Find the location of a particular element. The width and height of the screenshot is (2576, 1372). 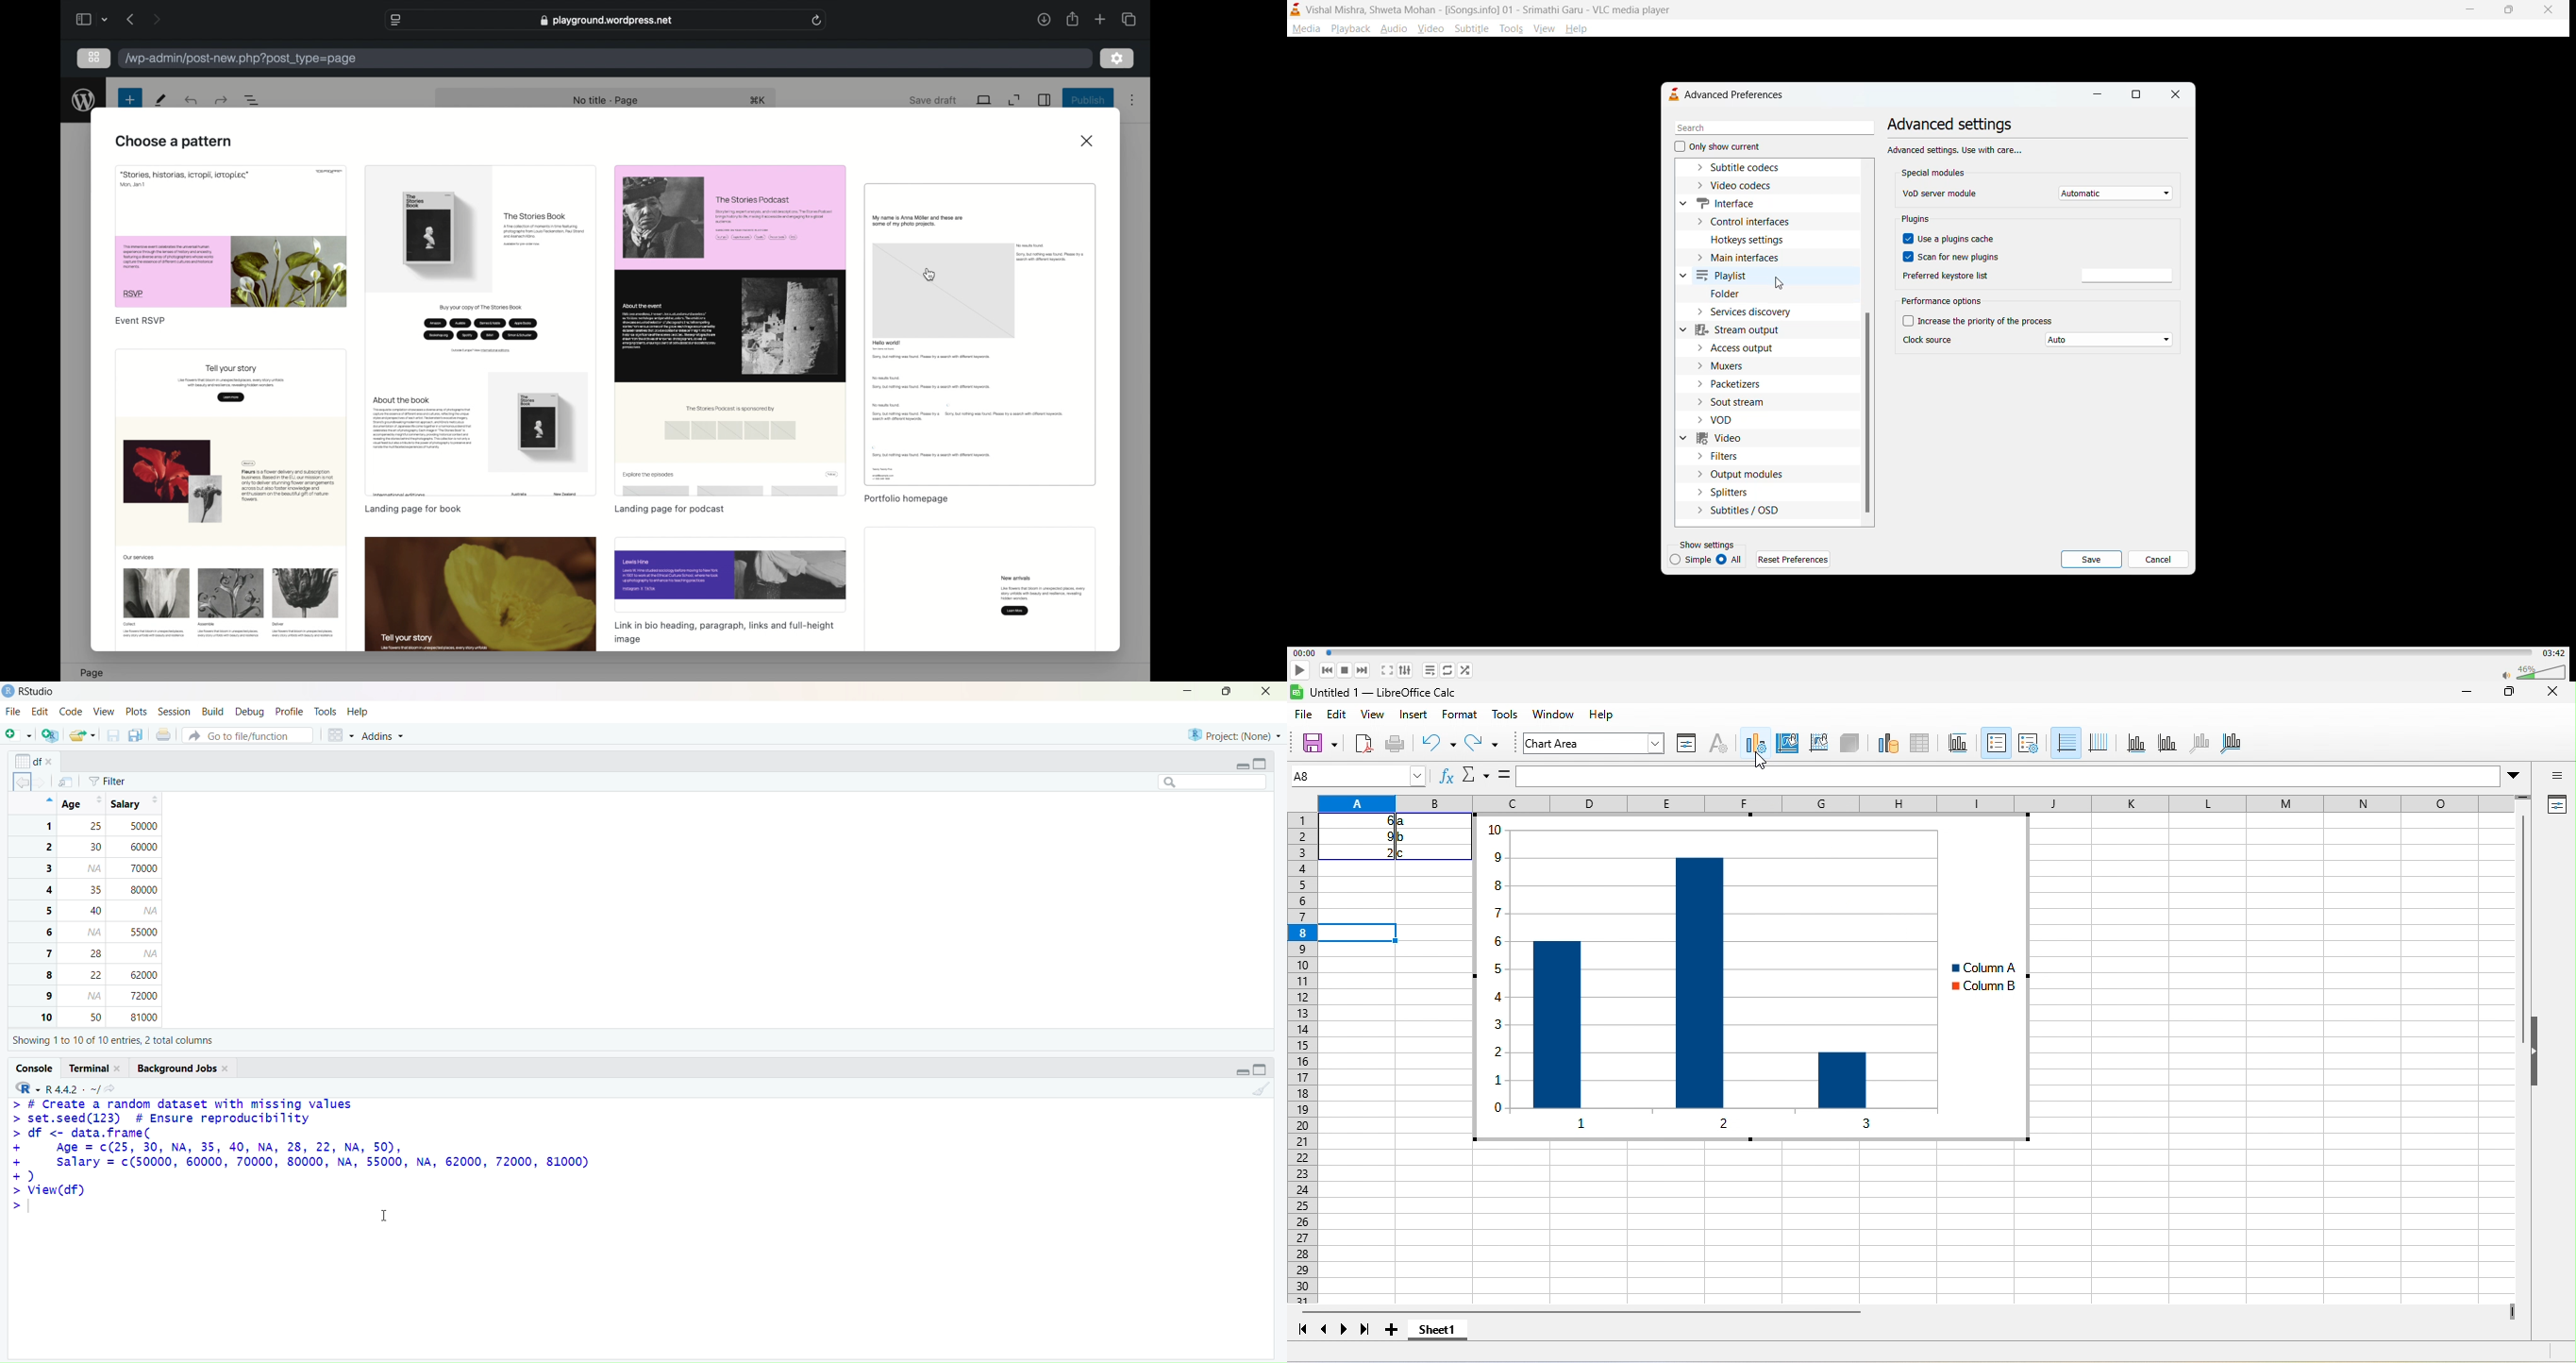

wordpress address is located at coordinates (239, 59).